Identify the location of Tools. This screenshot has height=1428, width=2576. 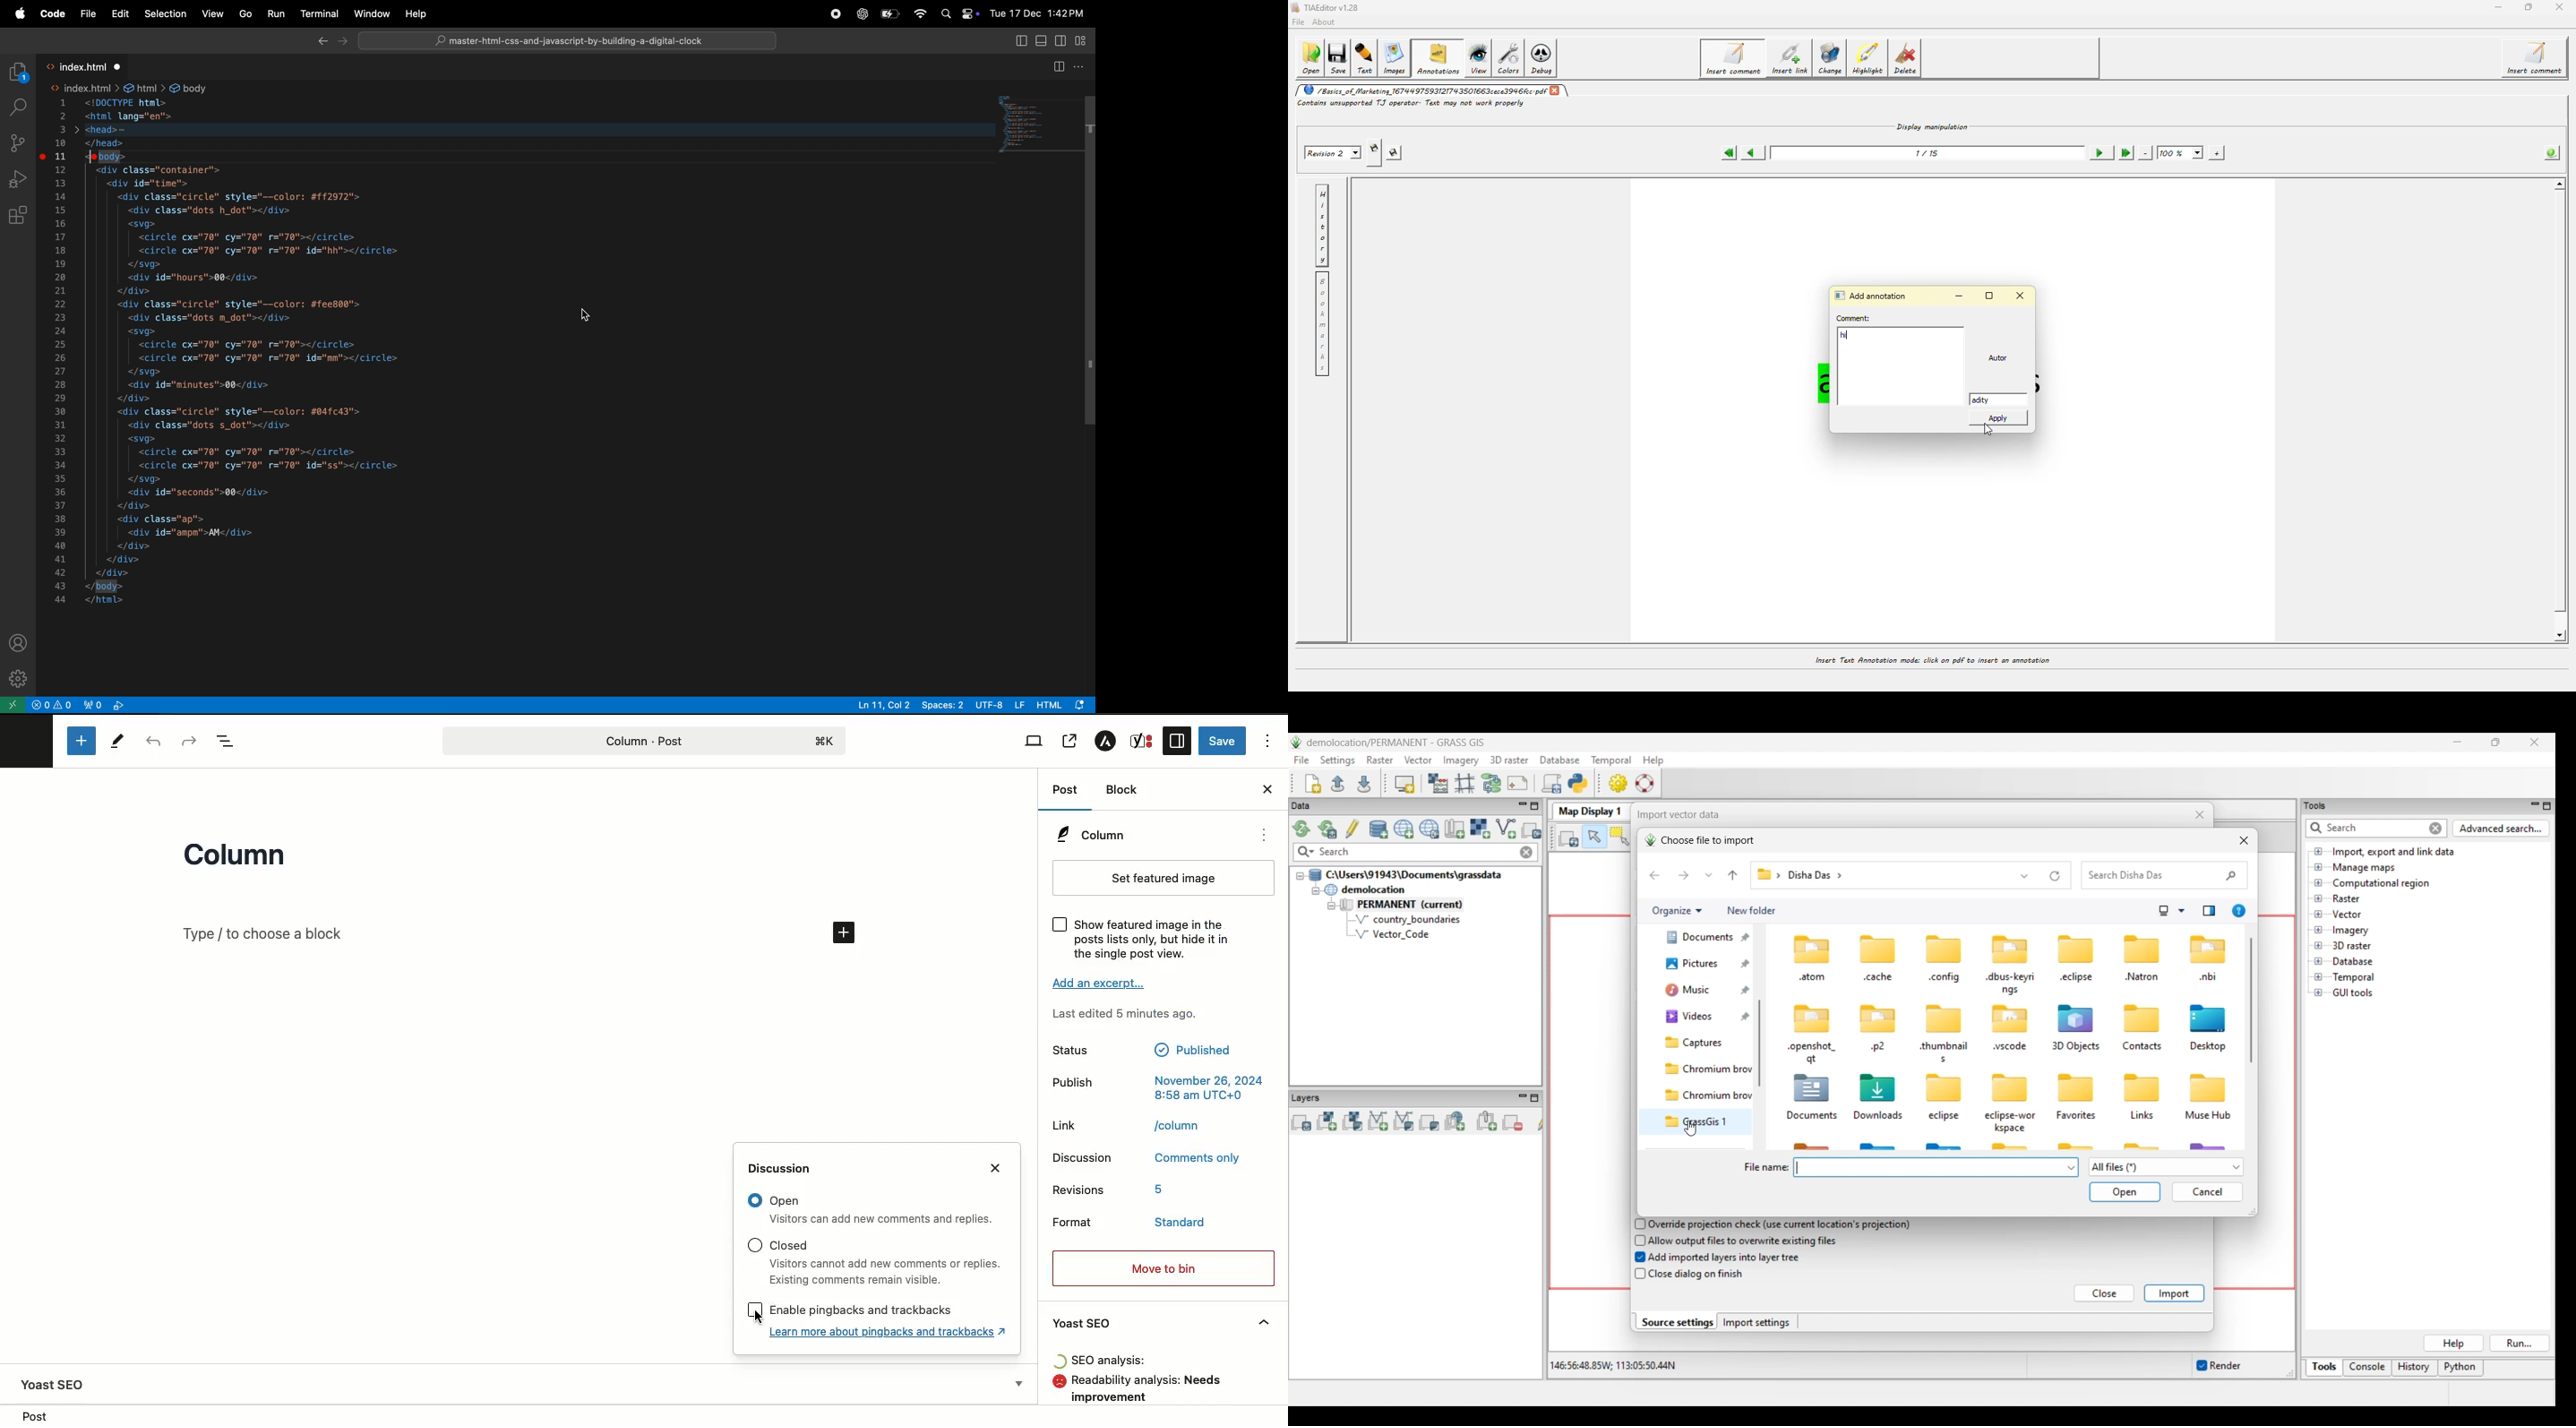
(119, 742).